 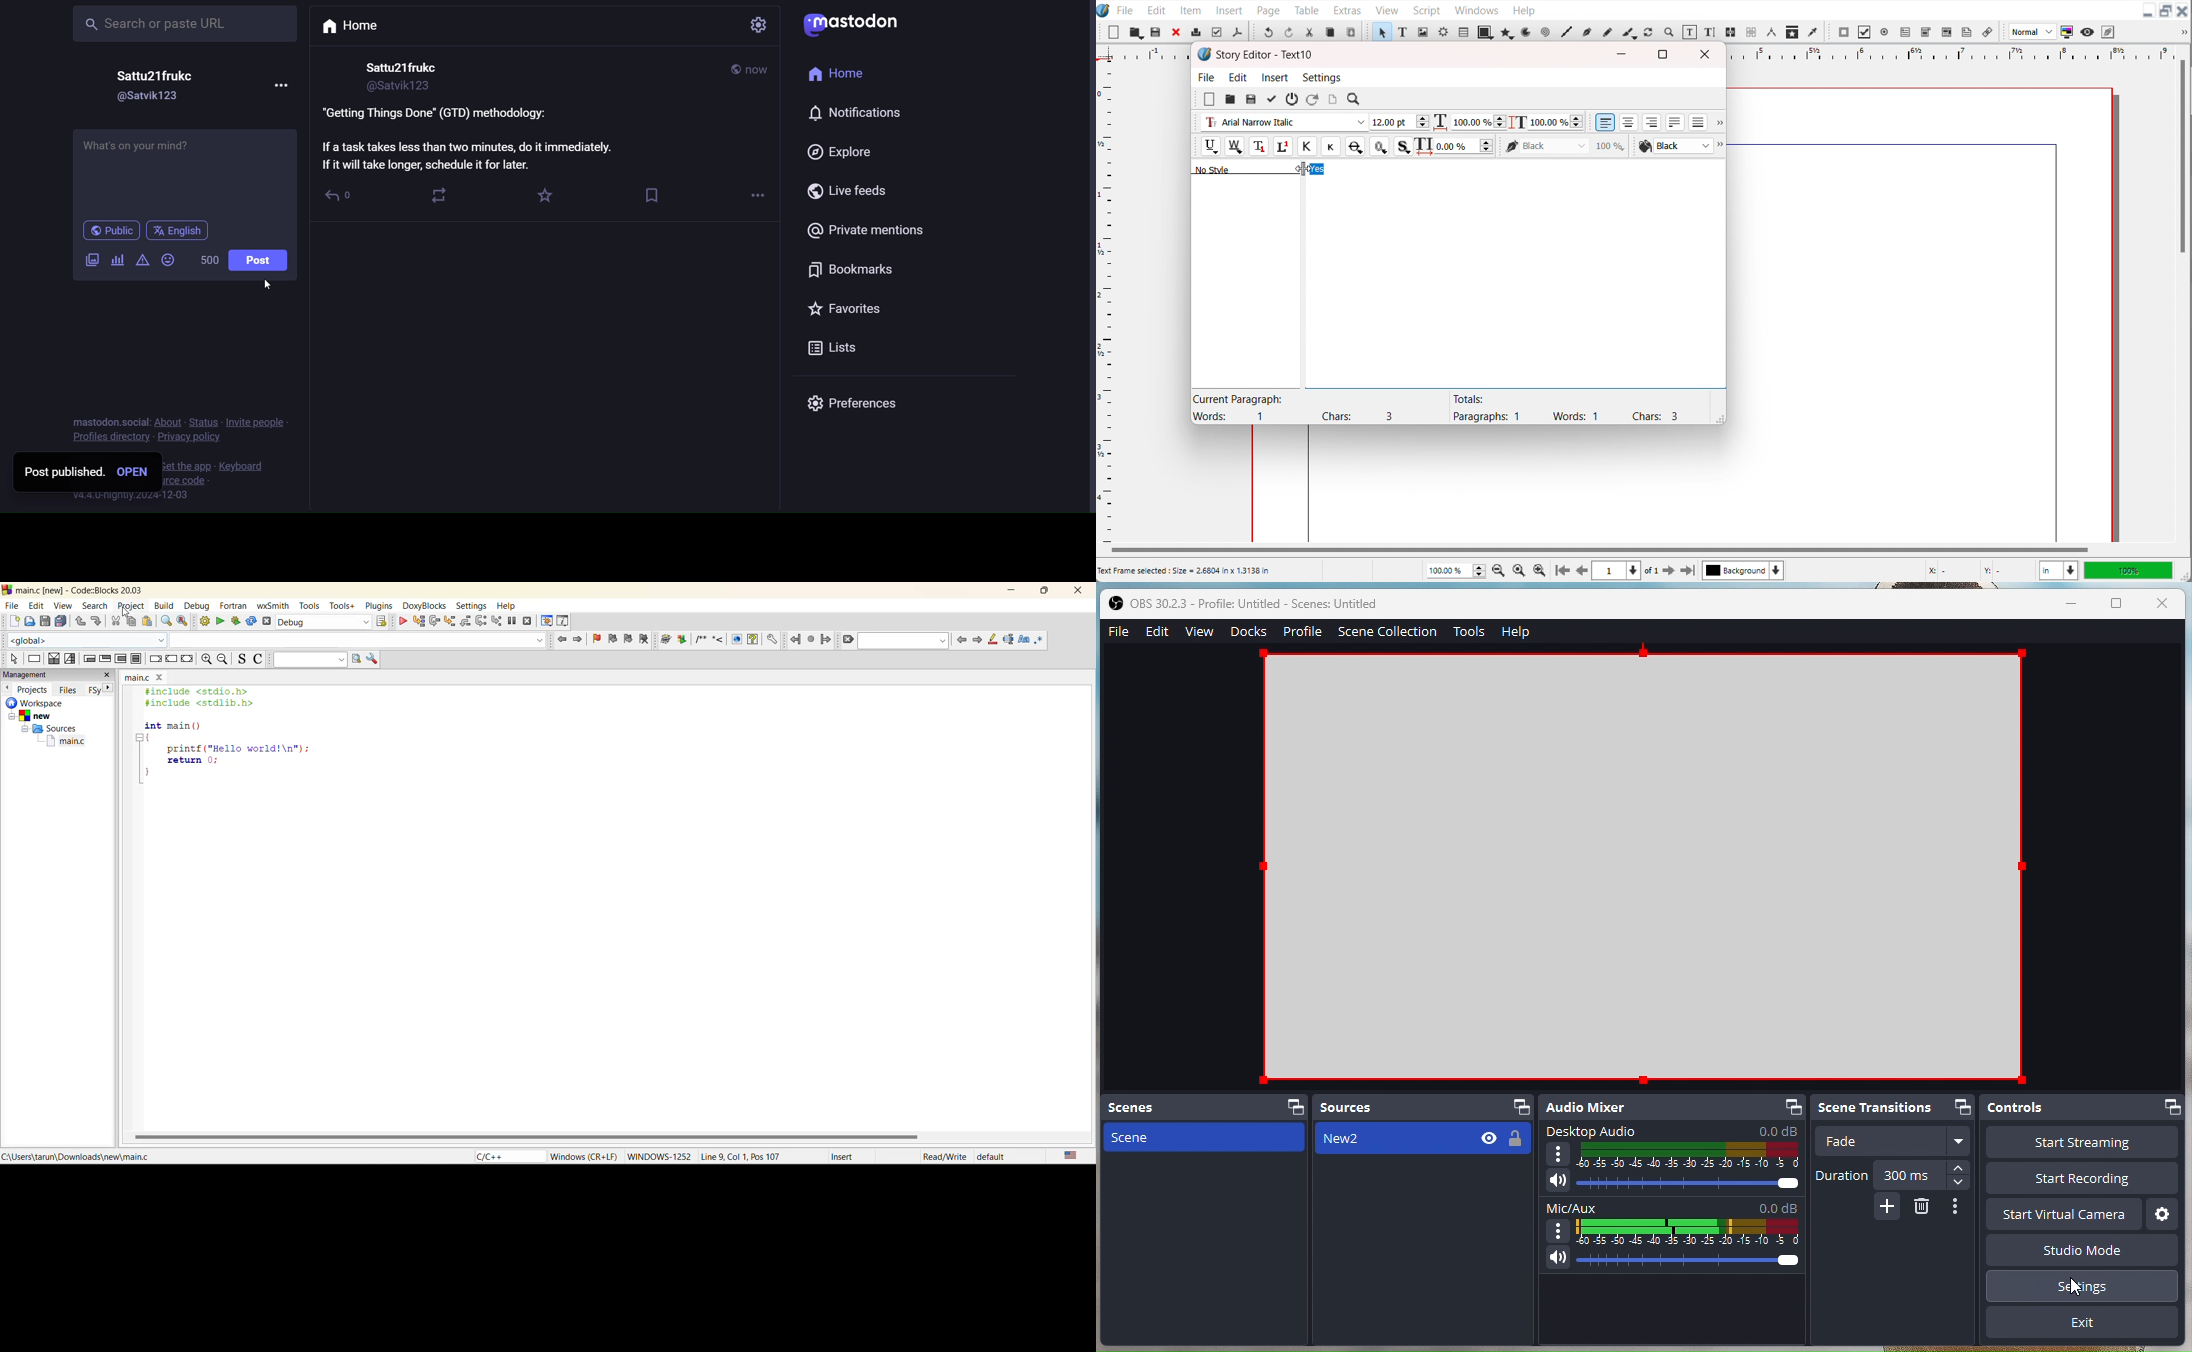 I want to click on next, so click(x=110, y=688).